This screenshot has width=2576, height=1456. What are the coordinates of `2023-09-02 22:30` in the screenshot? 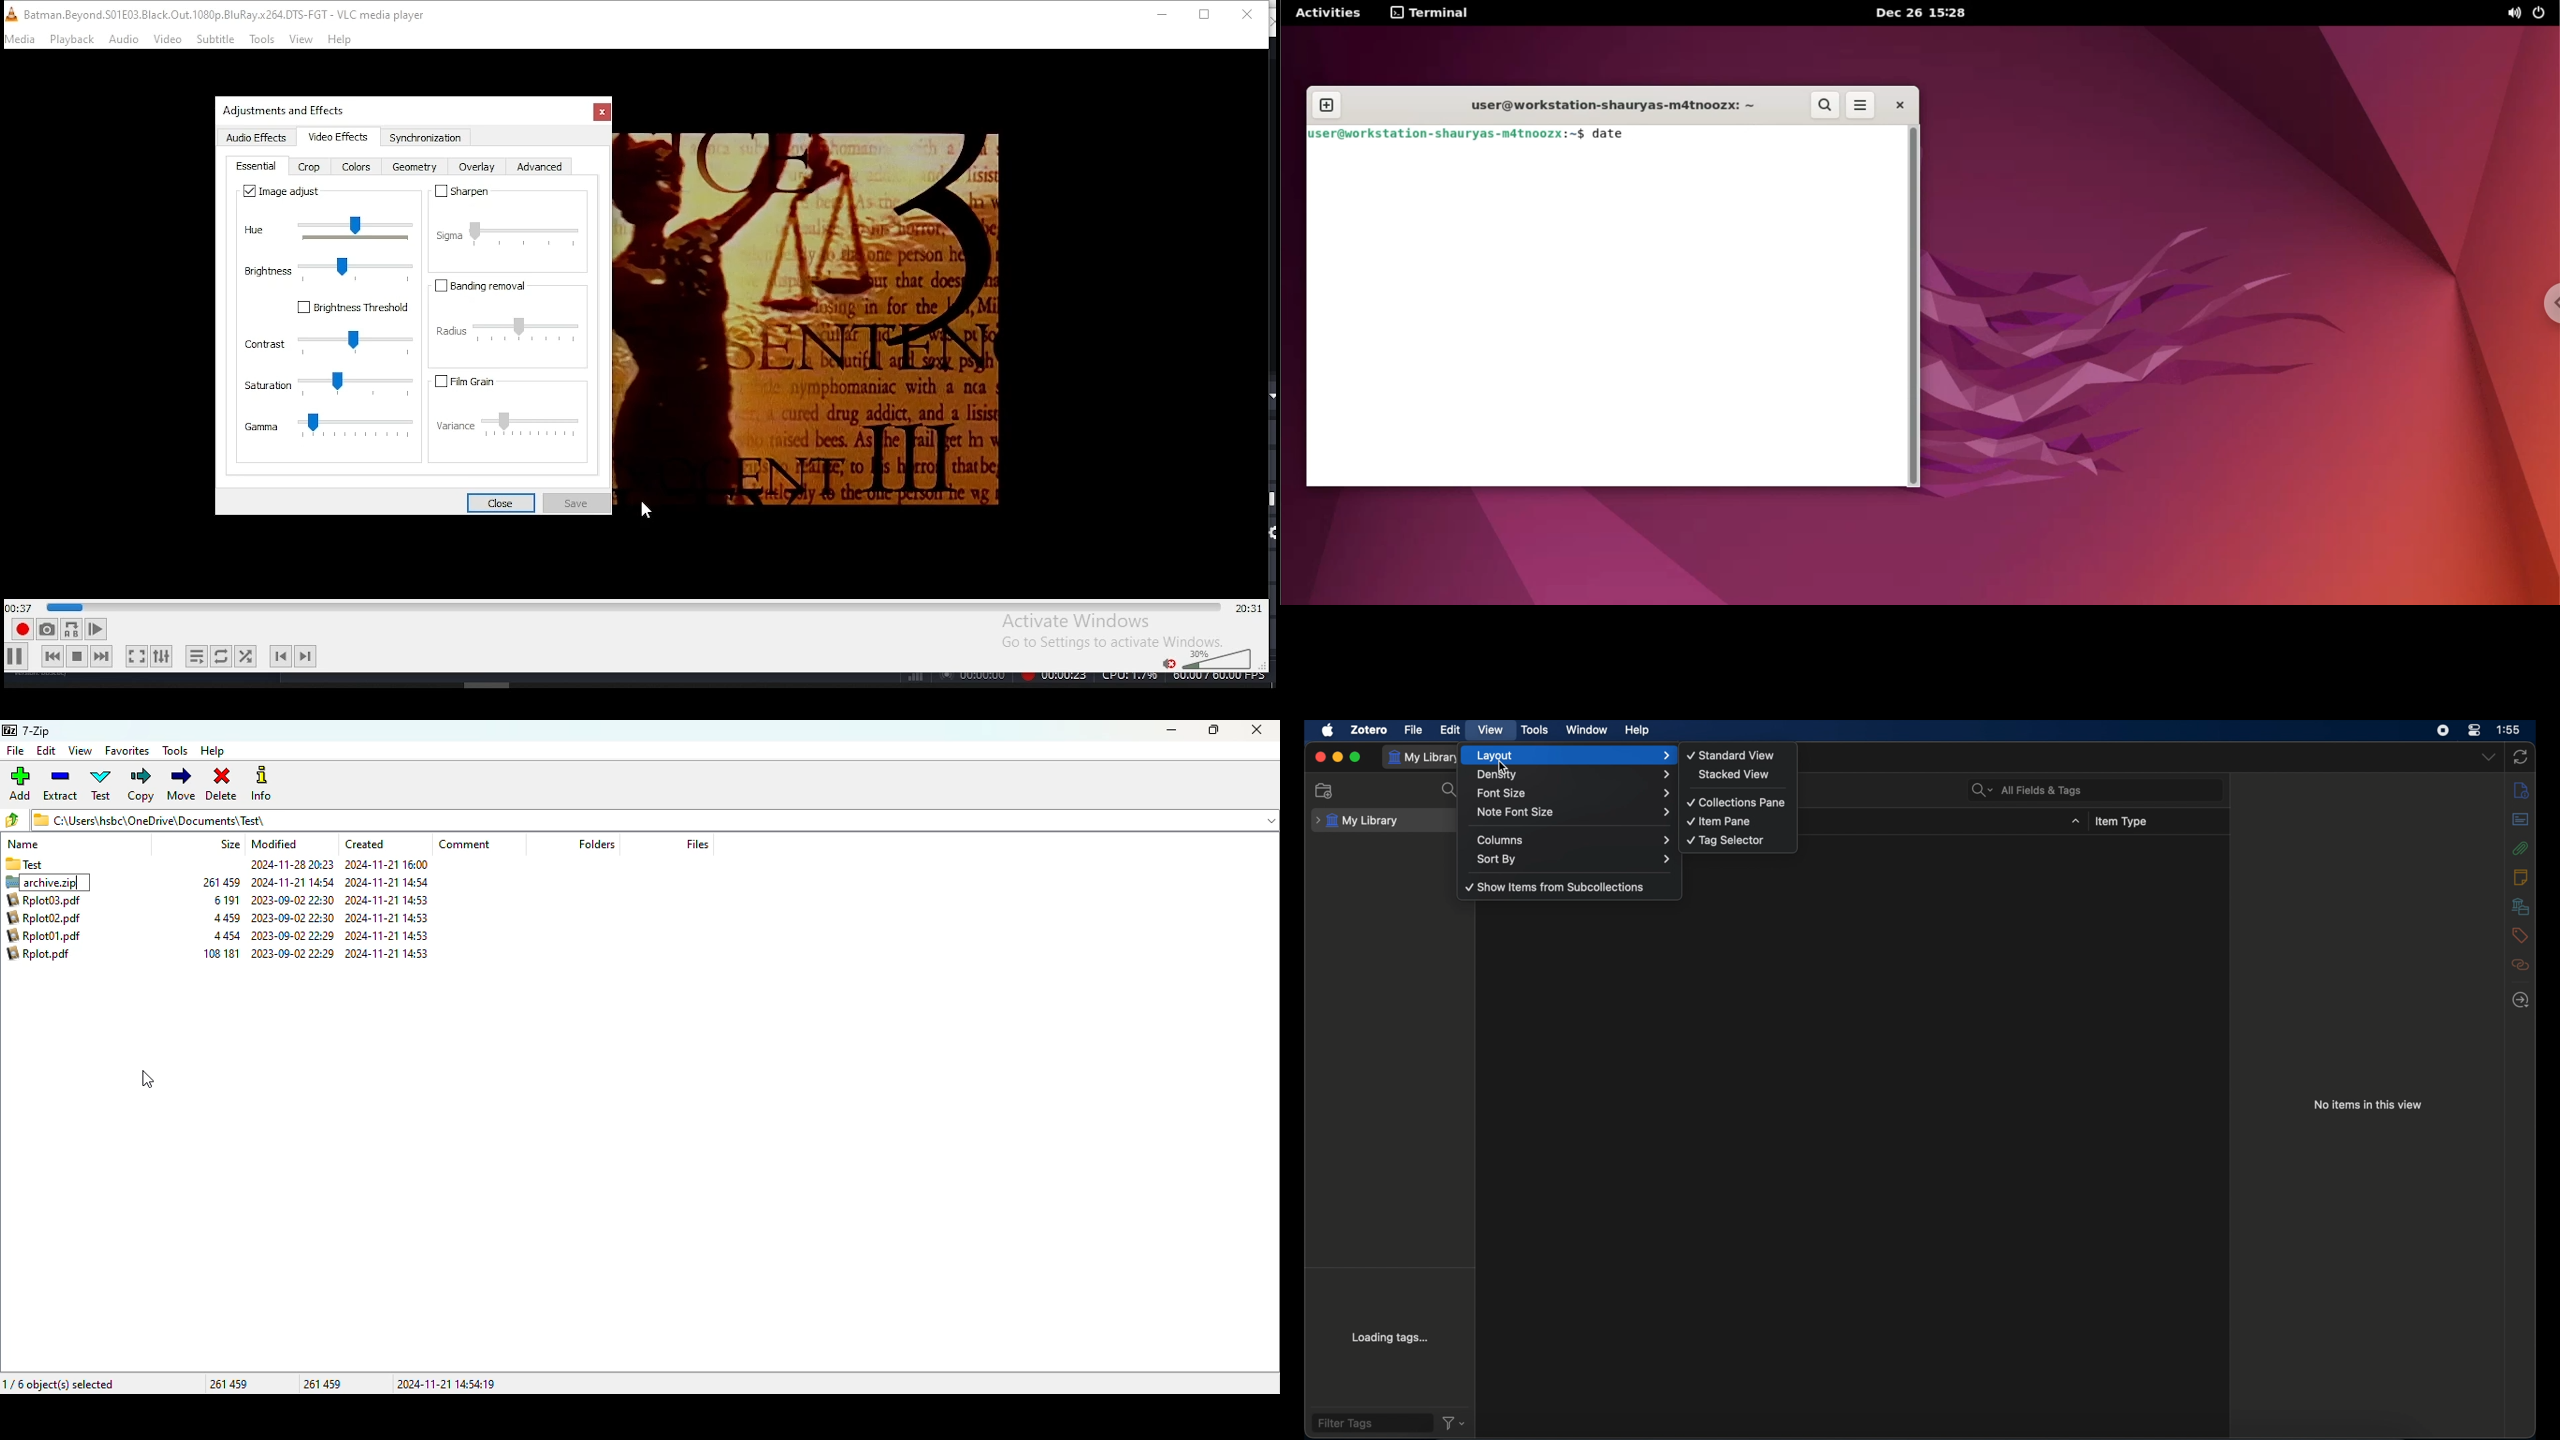 It's located at (292, 954).